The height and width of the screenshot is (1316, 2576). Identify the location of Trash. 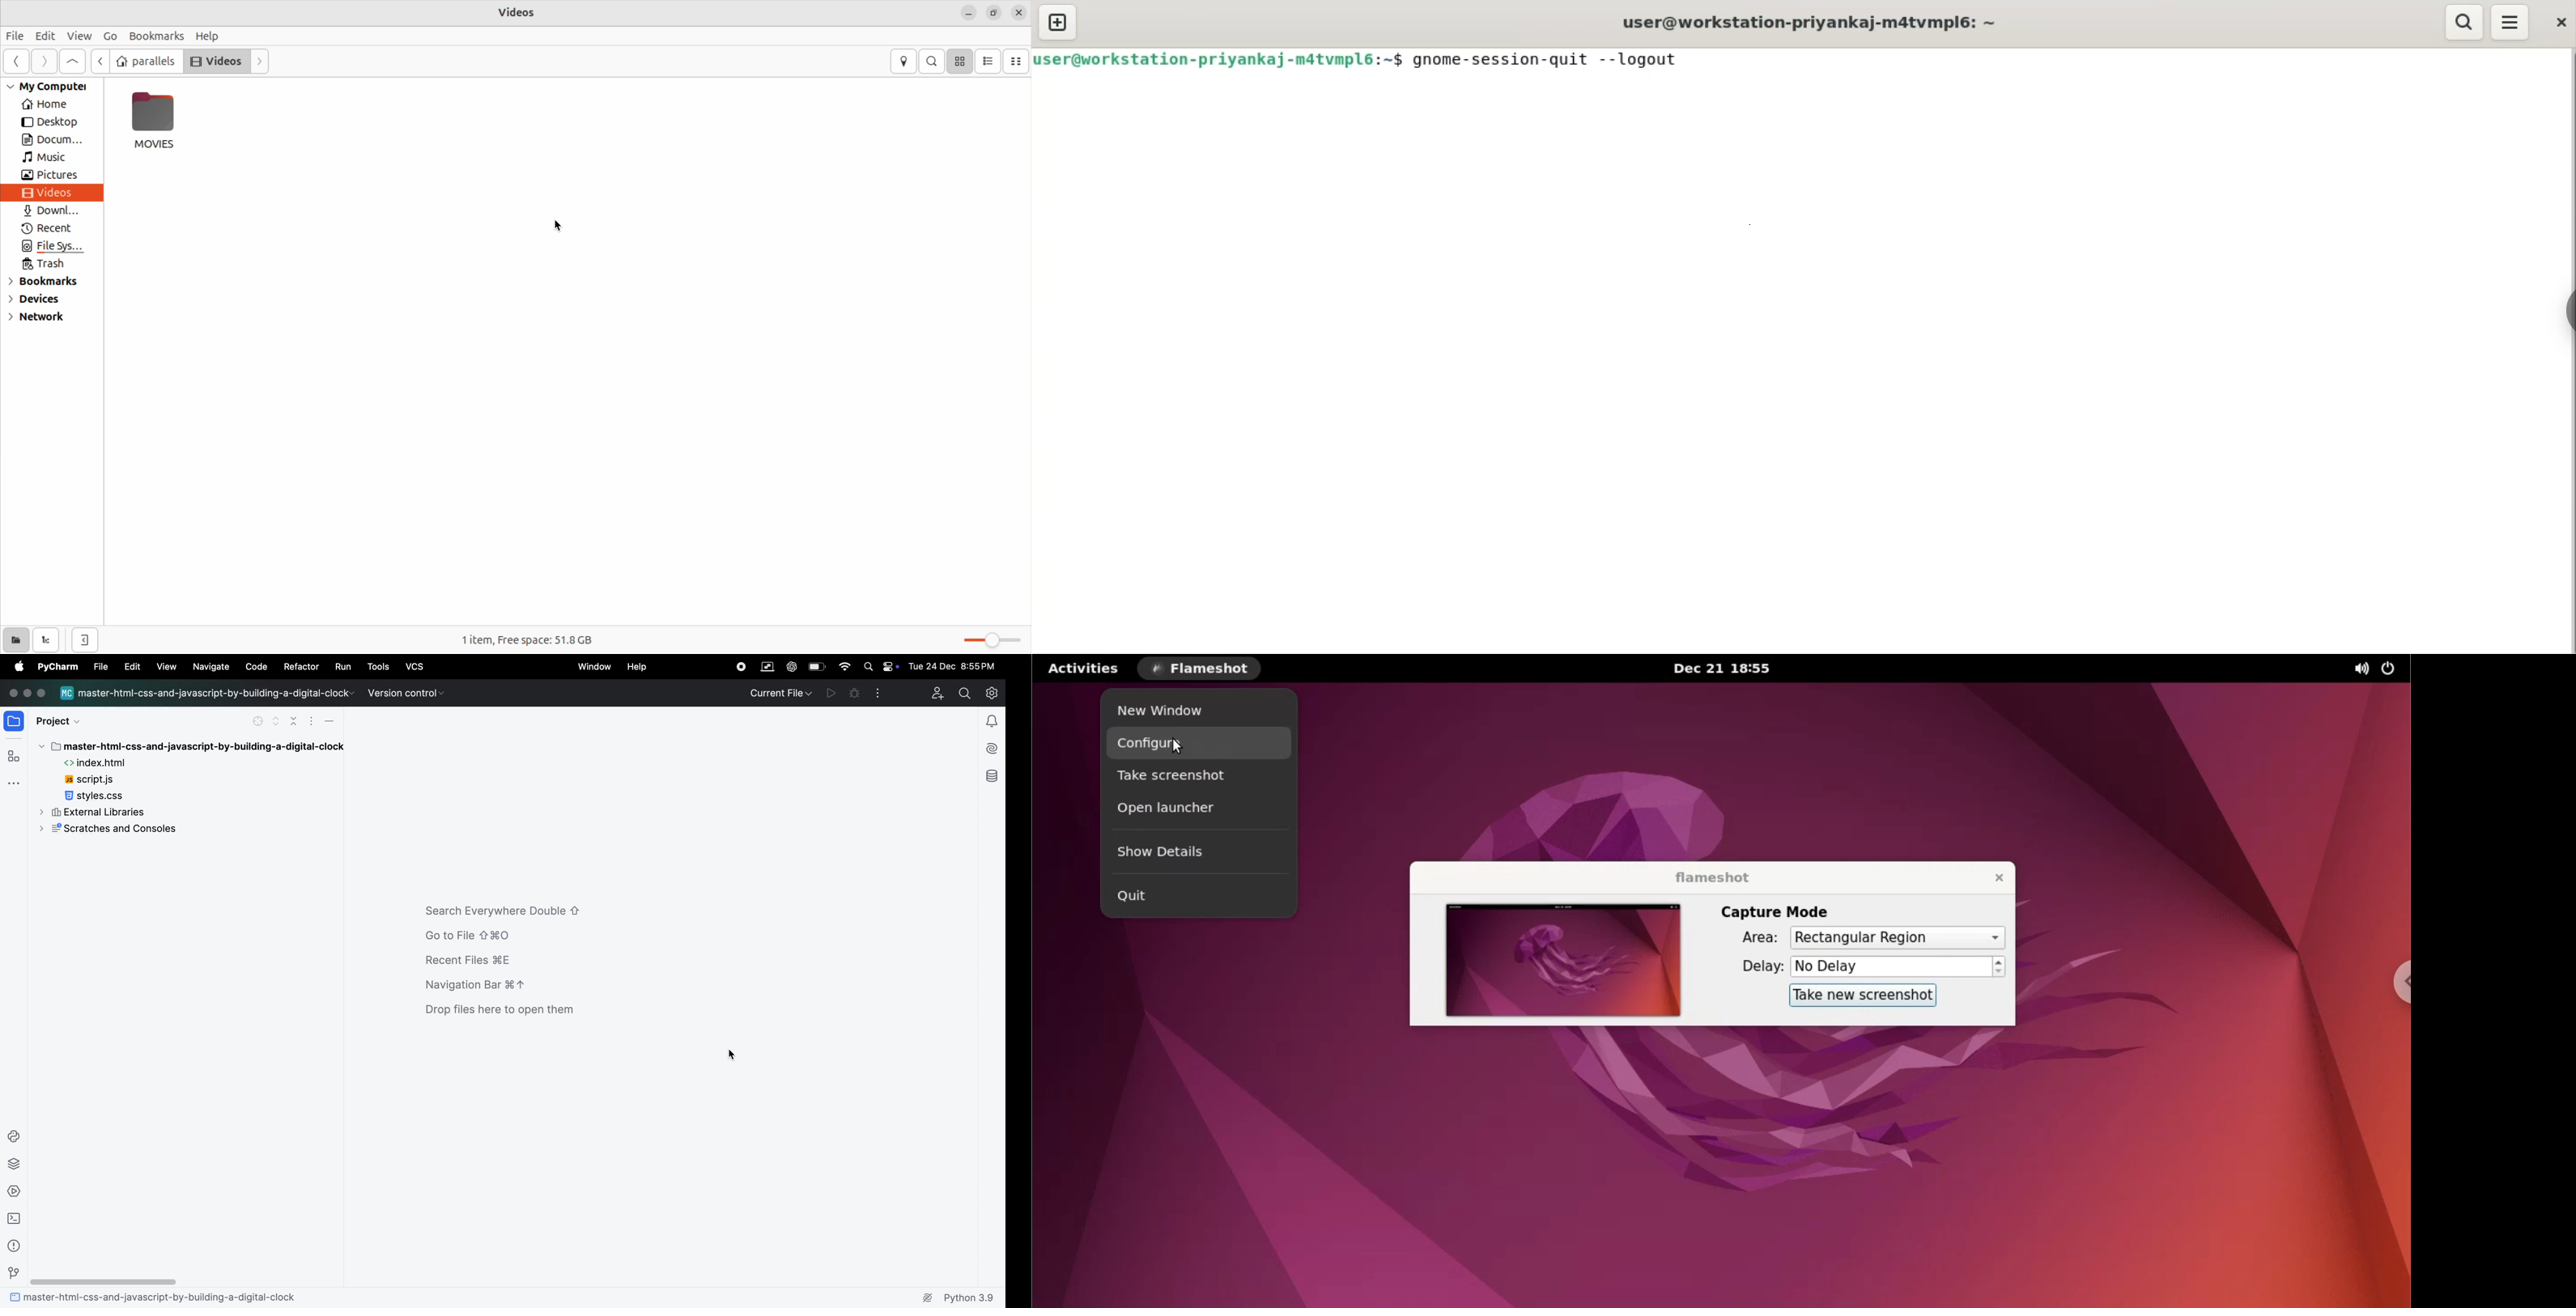
(47, 264).